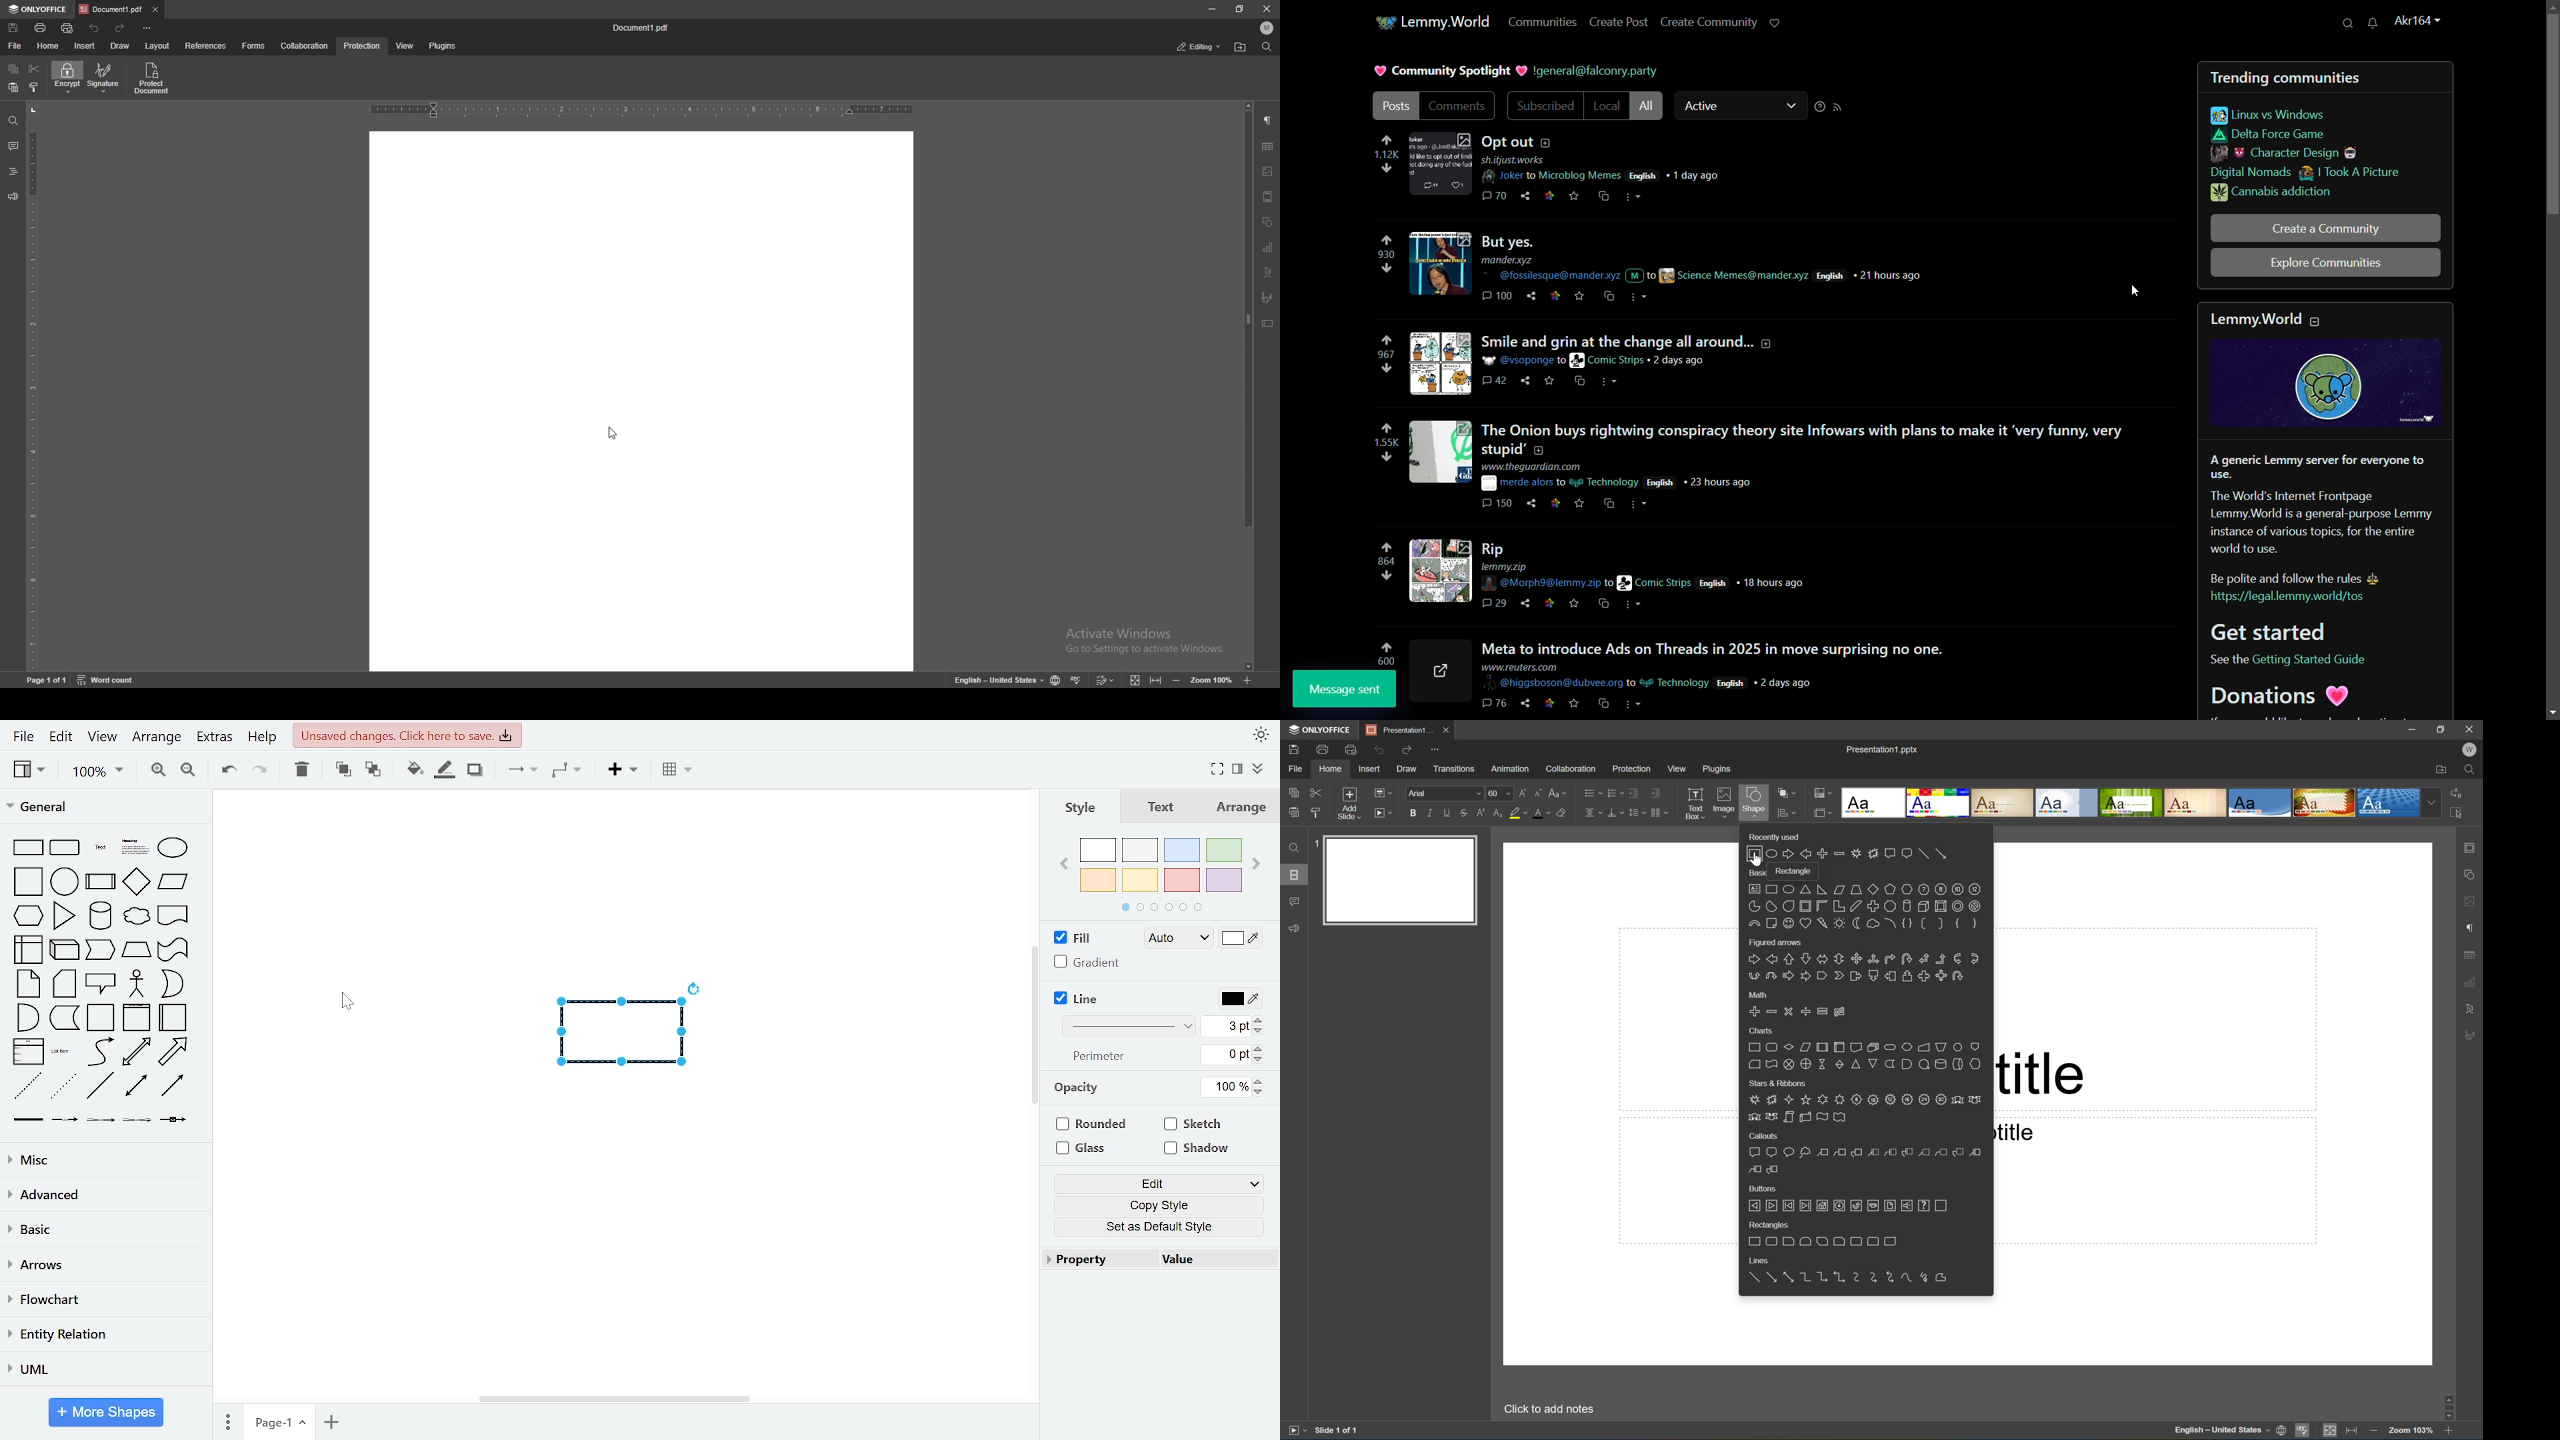 The width and height of the screenshot is (2576, 1456). Describe the element at coordinates (1389, 252) in the screenshot. I see `number of votes` at that location.